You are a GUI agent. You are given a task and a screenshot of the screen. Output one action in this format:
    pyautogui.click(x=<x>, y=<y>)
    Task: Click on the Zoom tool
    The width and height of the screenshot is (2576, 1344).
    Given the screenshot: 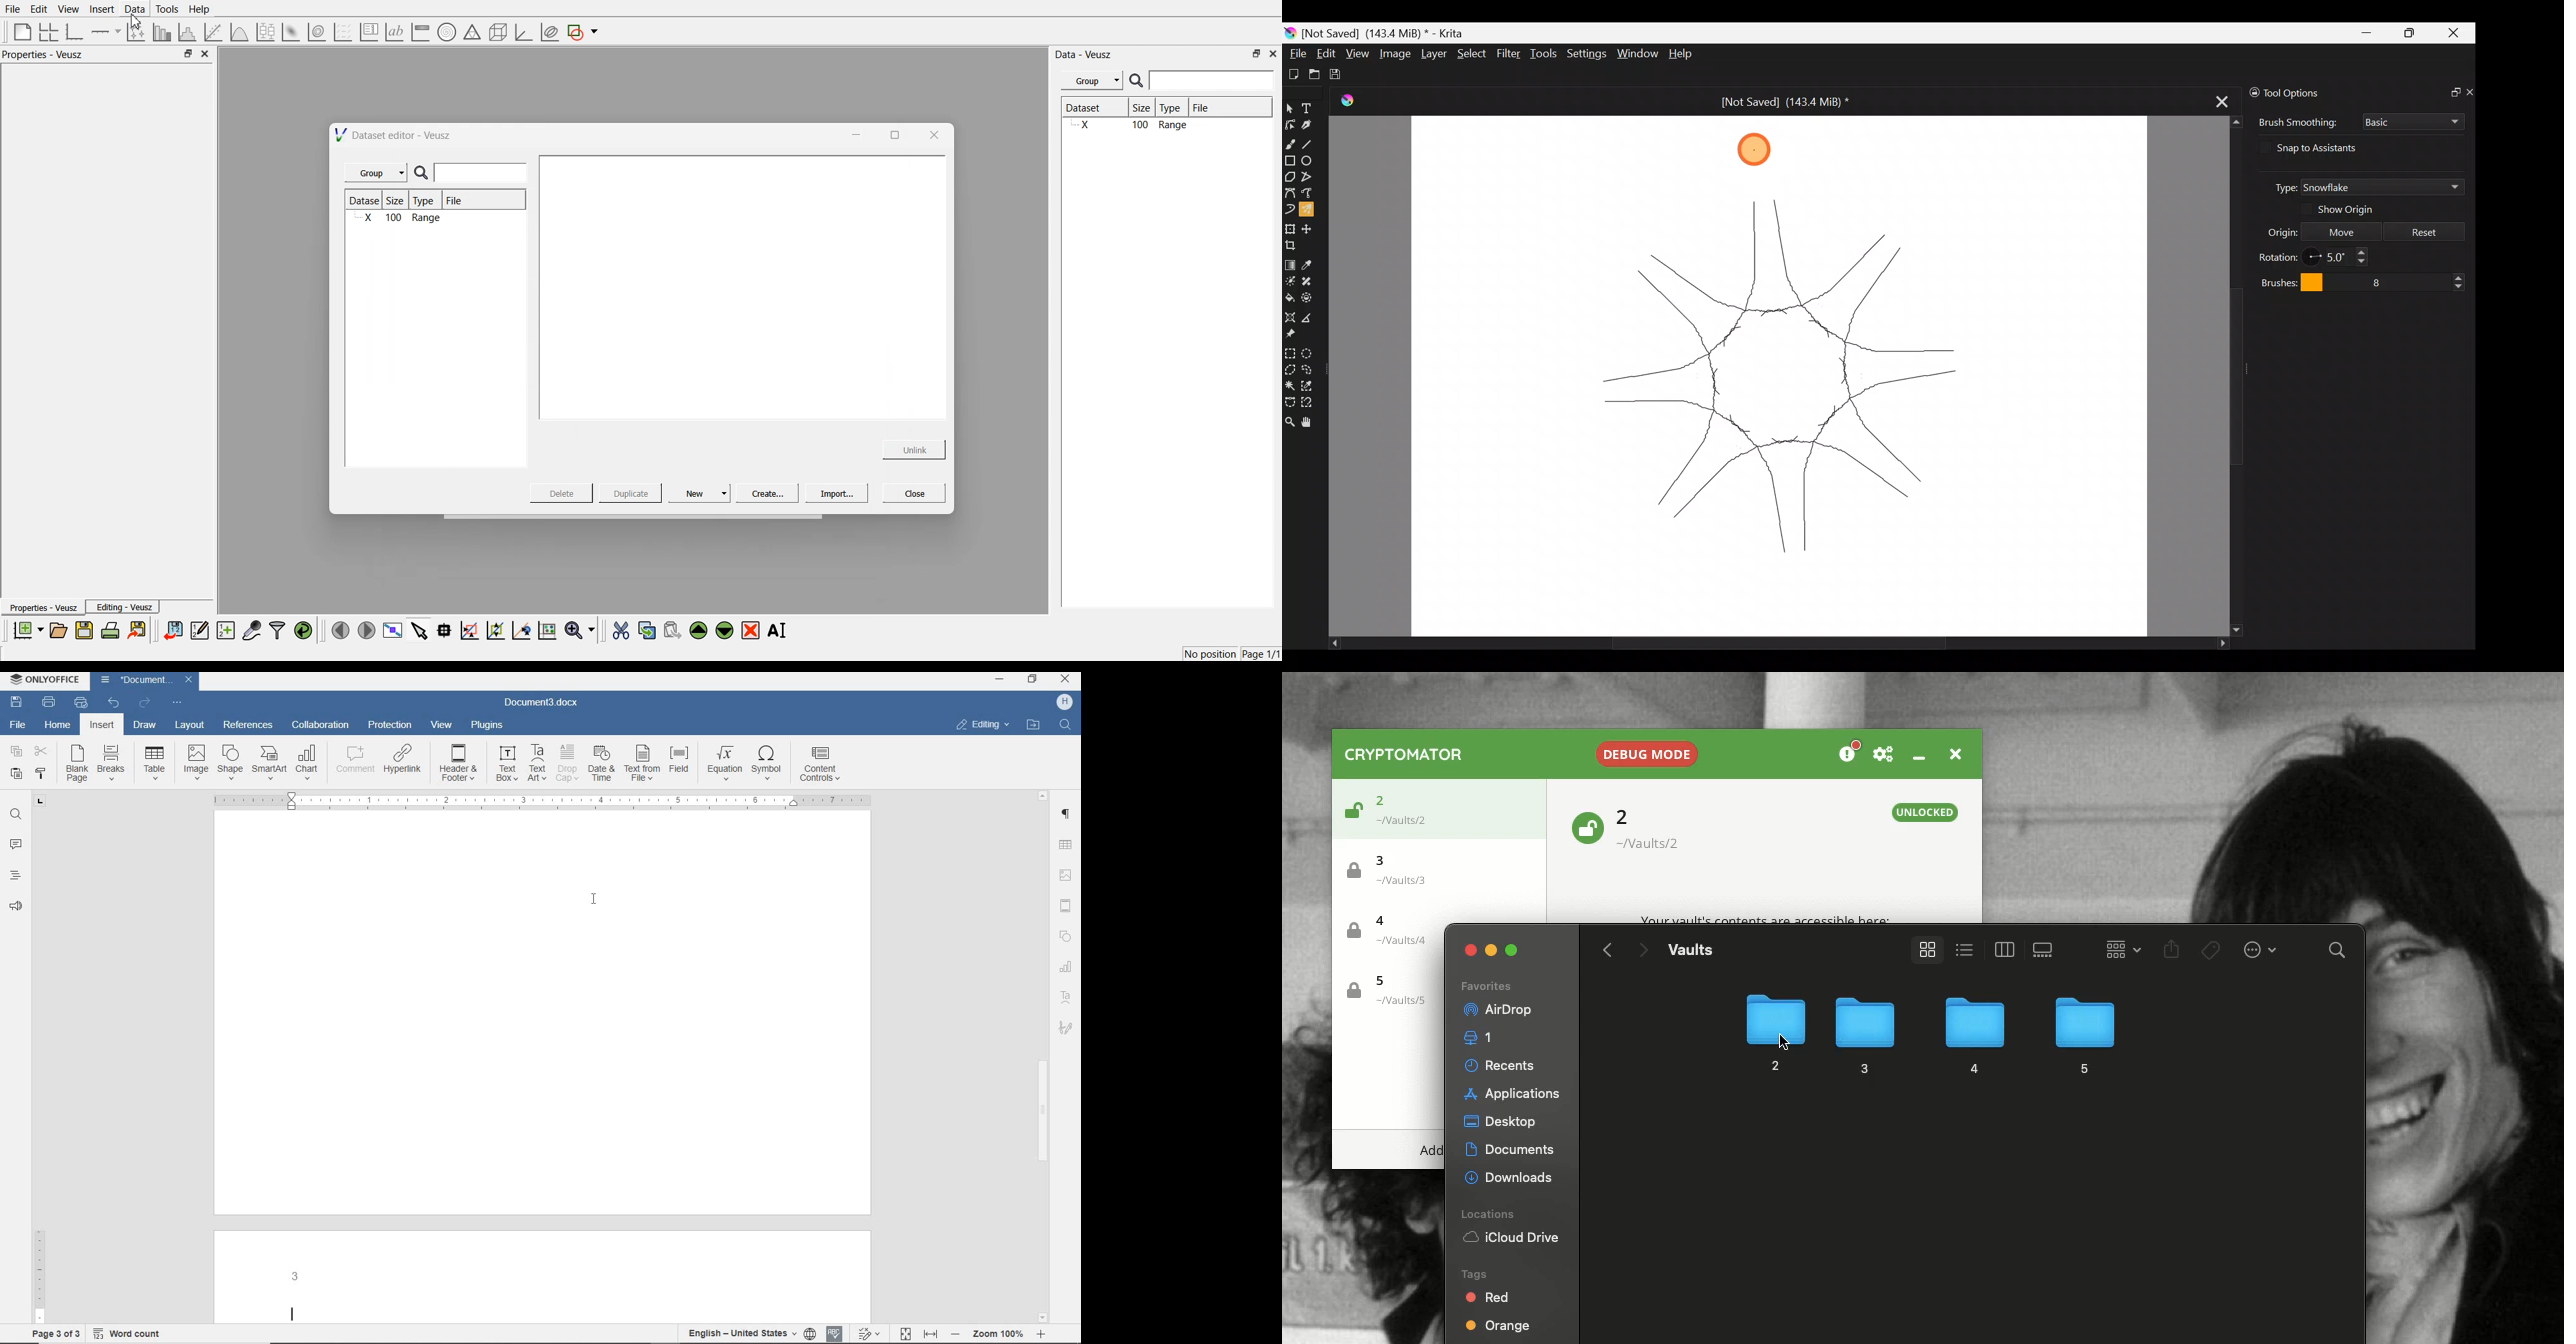 What is the action you would take?
    pyautogui.click(x=1289, y=424)
    